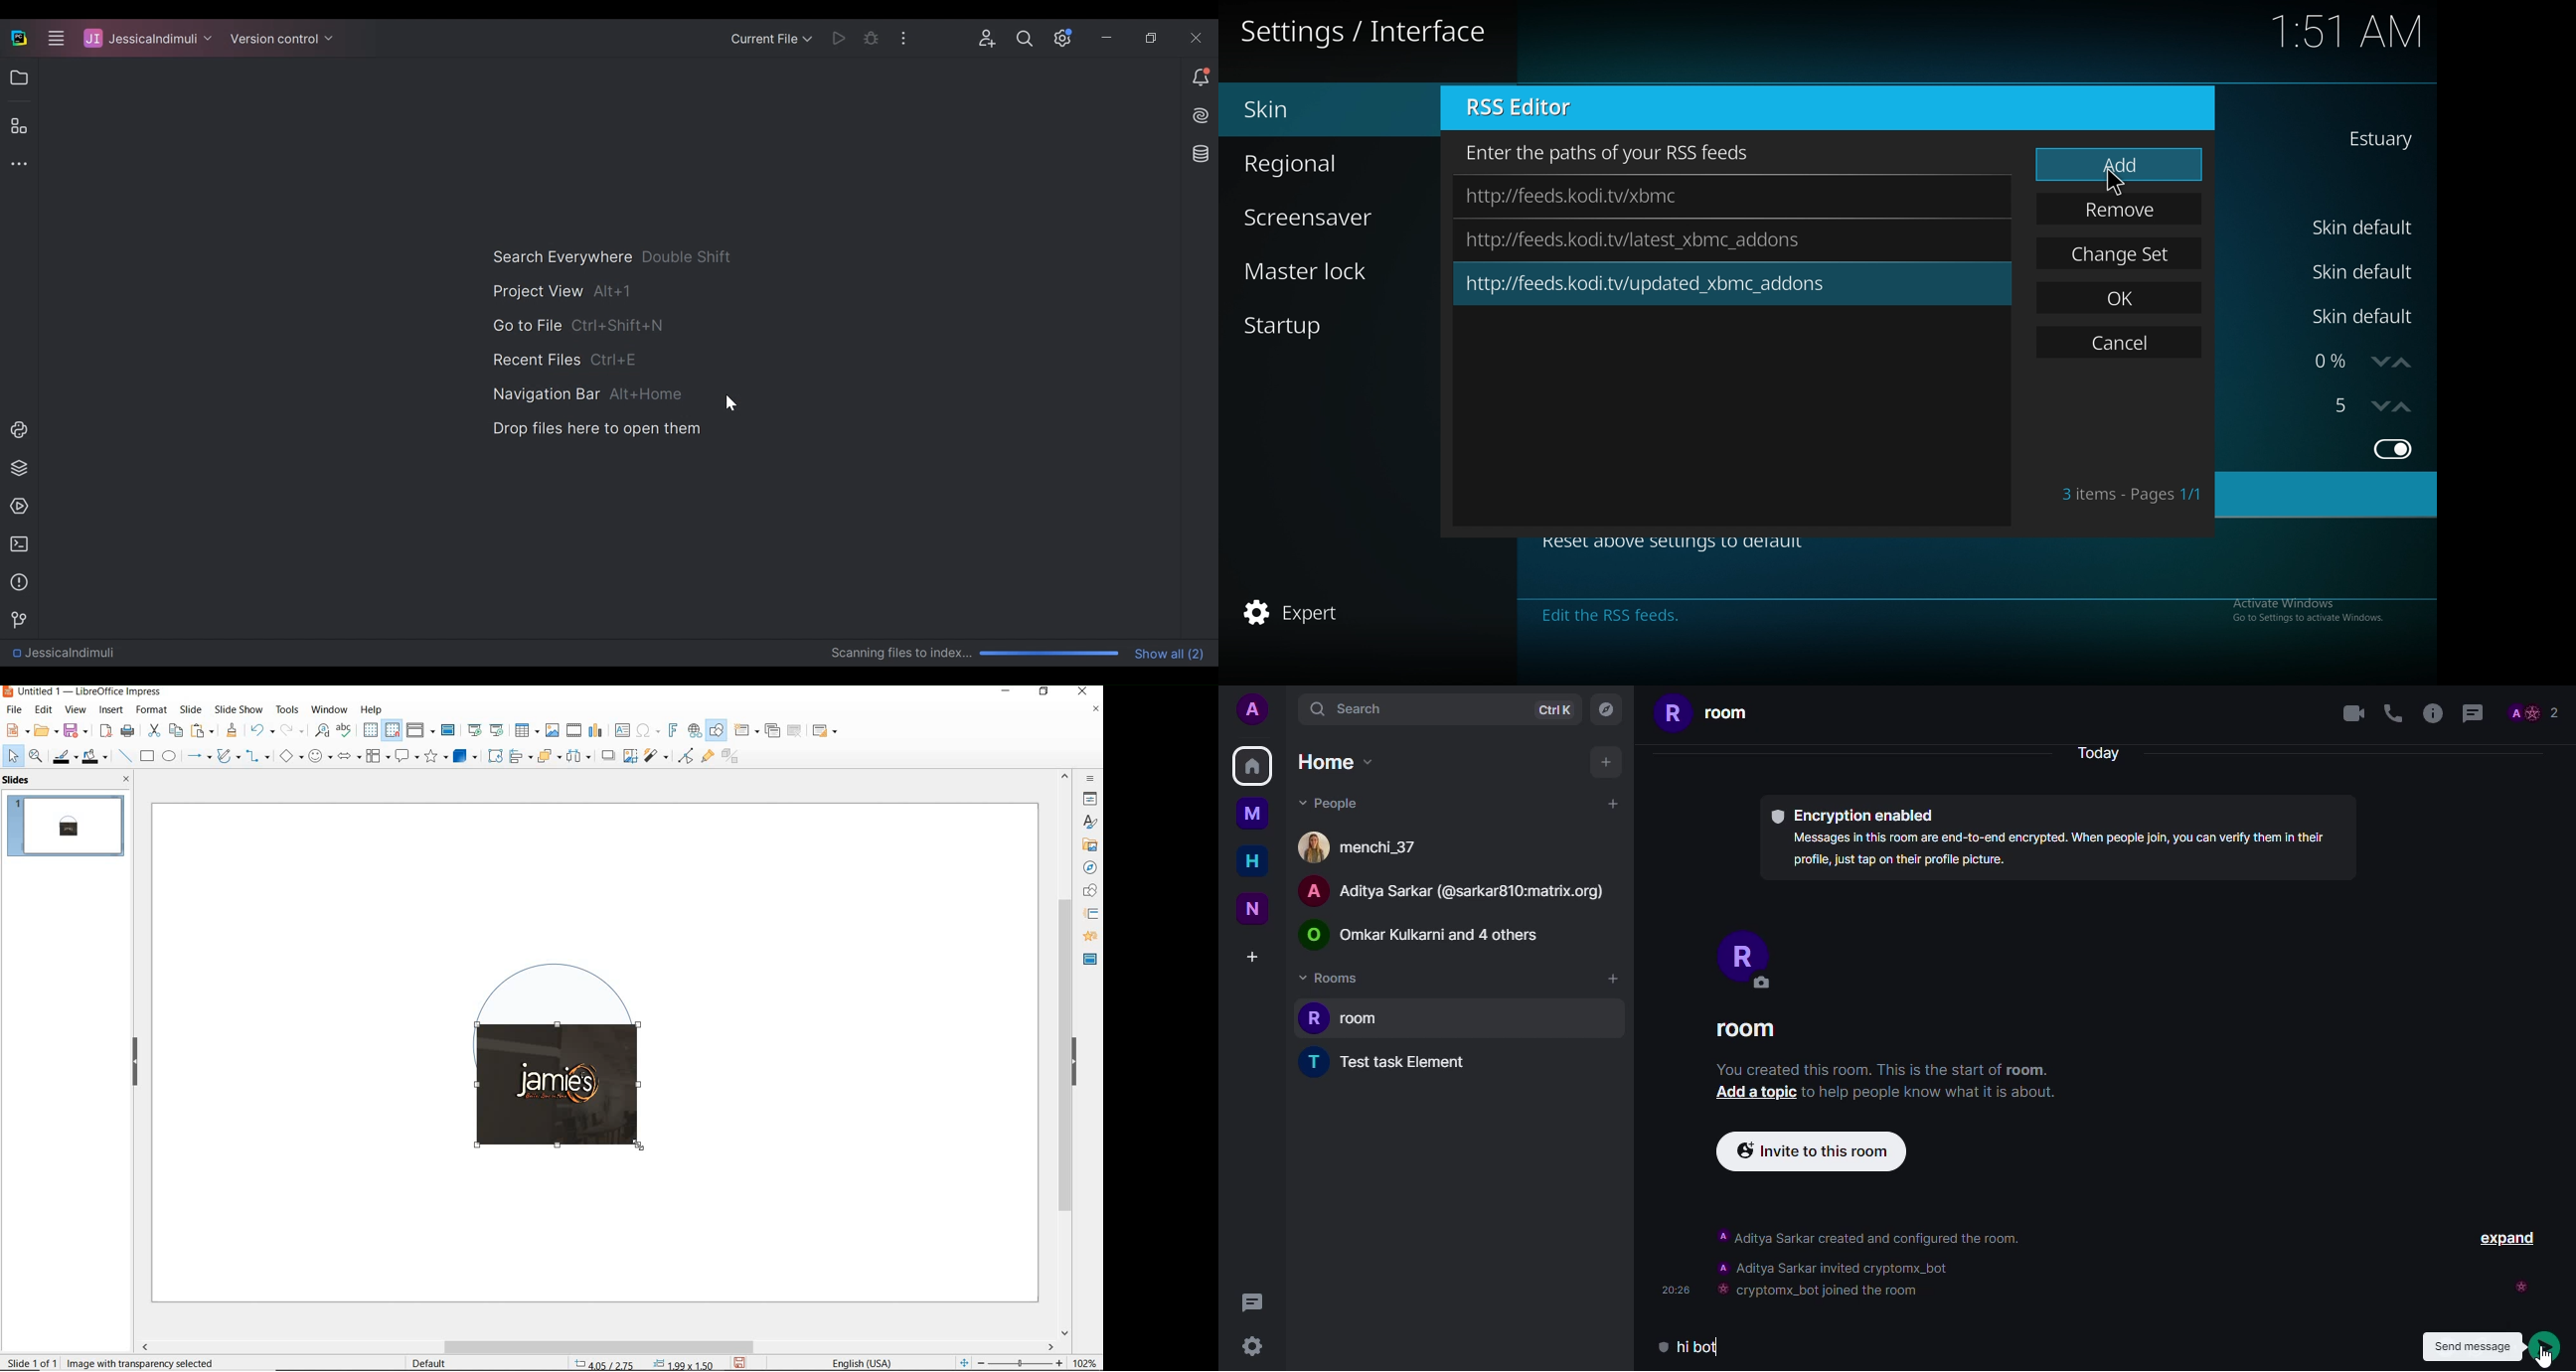 This screenshot has height=1372, width=2576. What do you see at coordinates (1326, 270) in the screenshot?
I see `master lock` at bounding box center [1326, 270].